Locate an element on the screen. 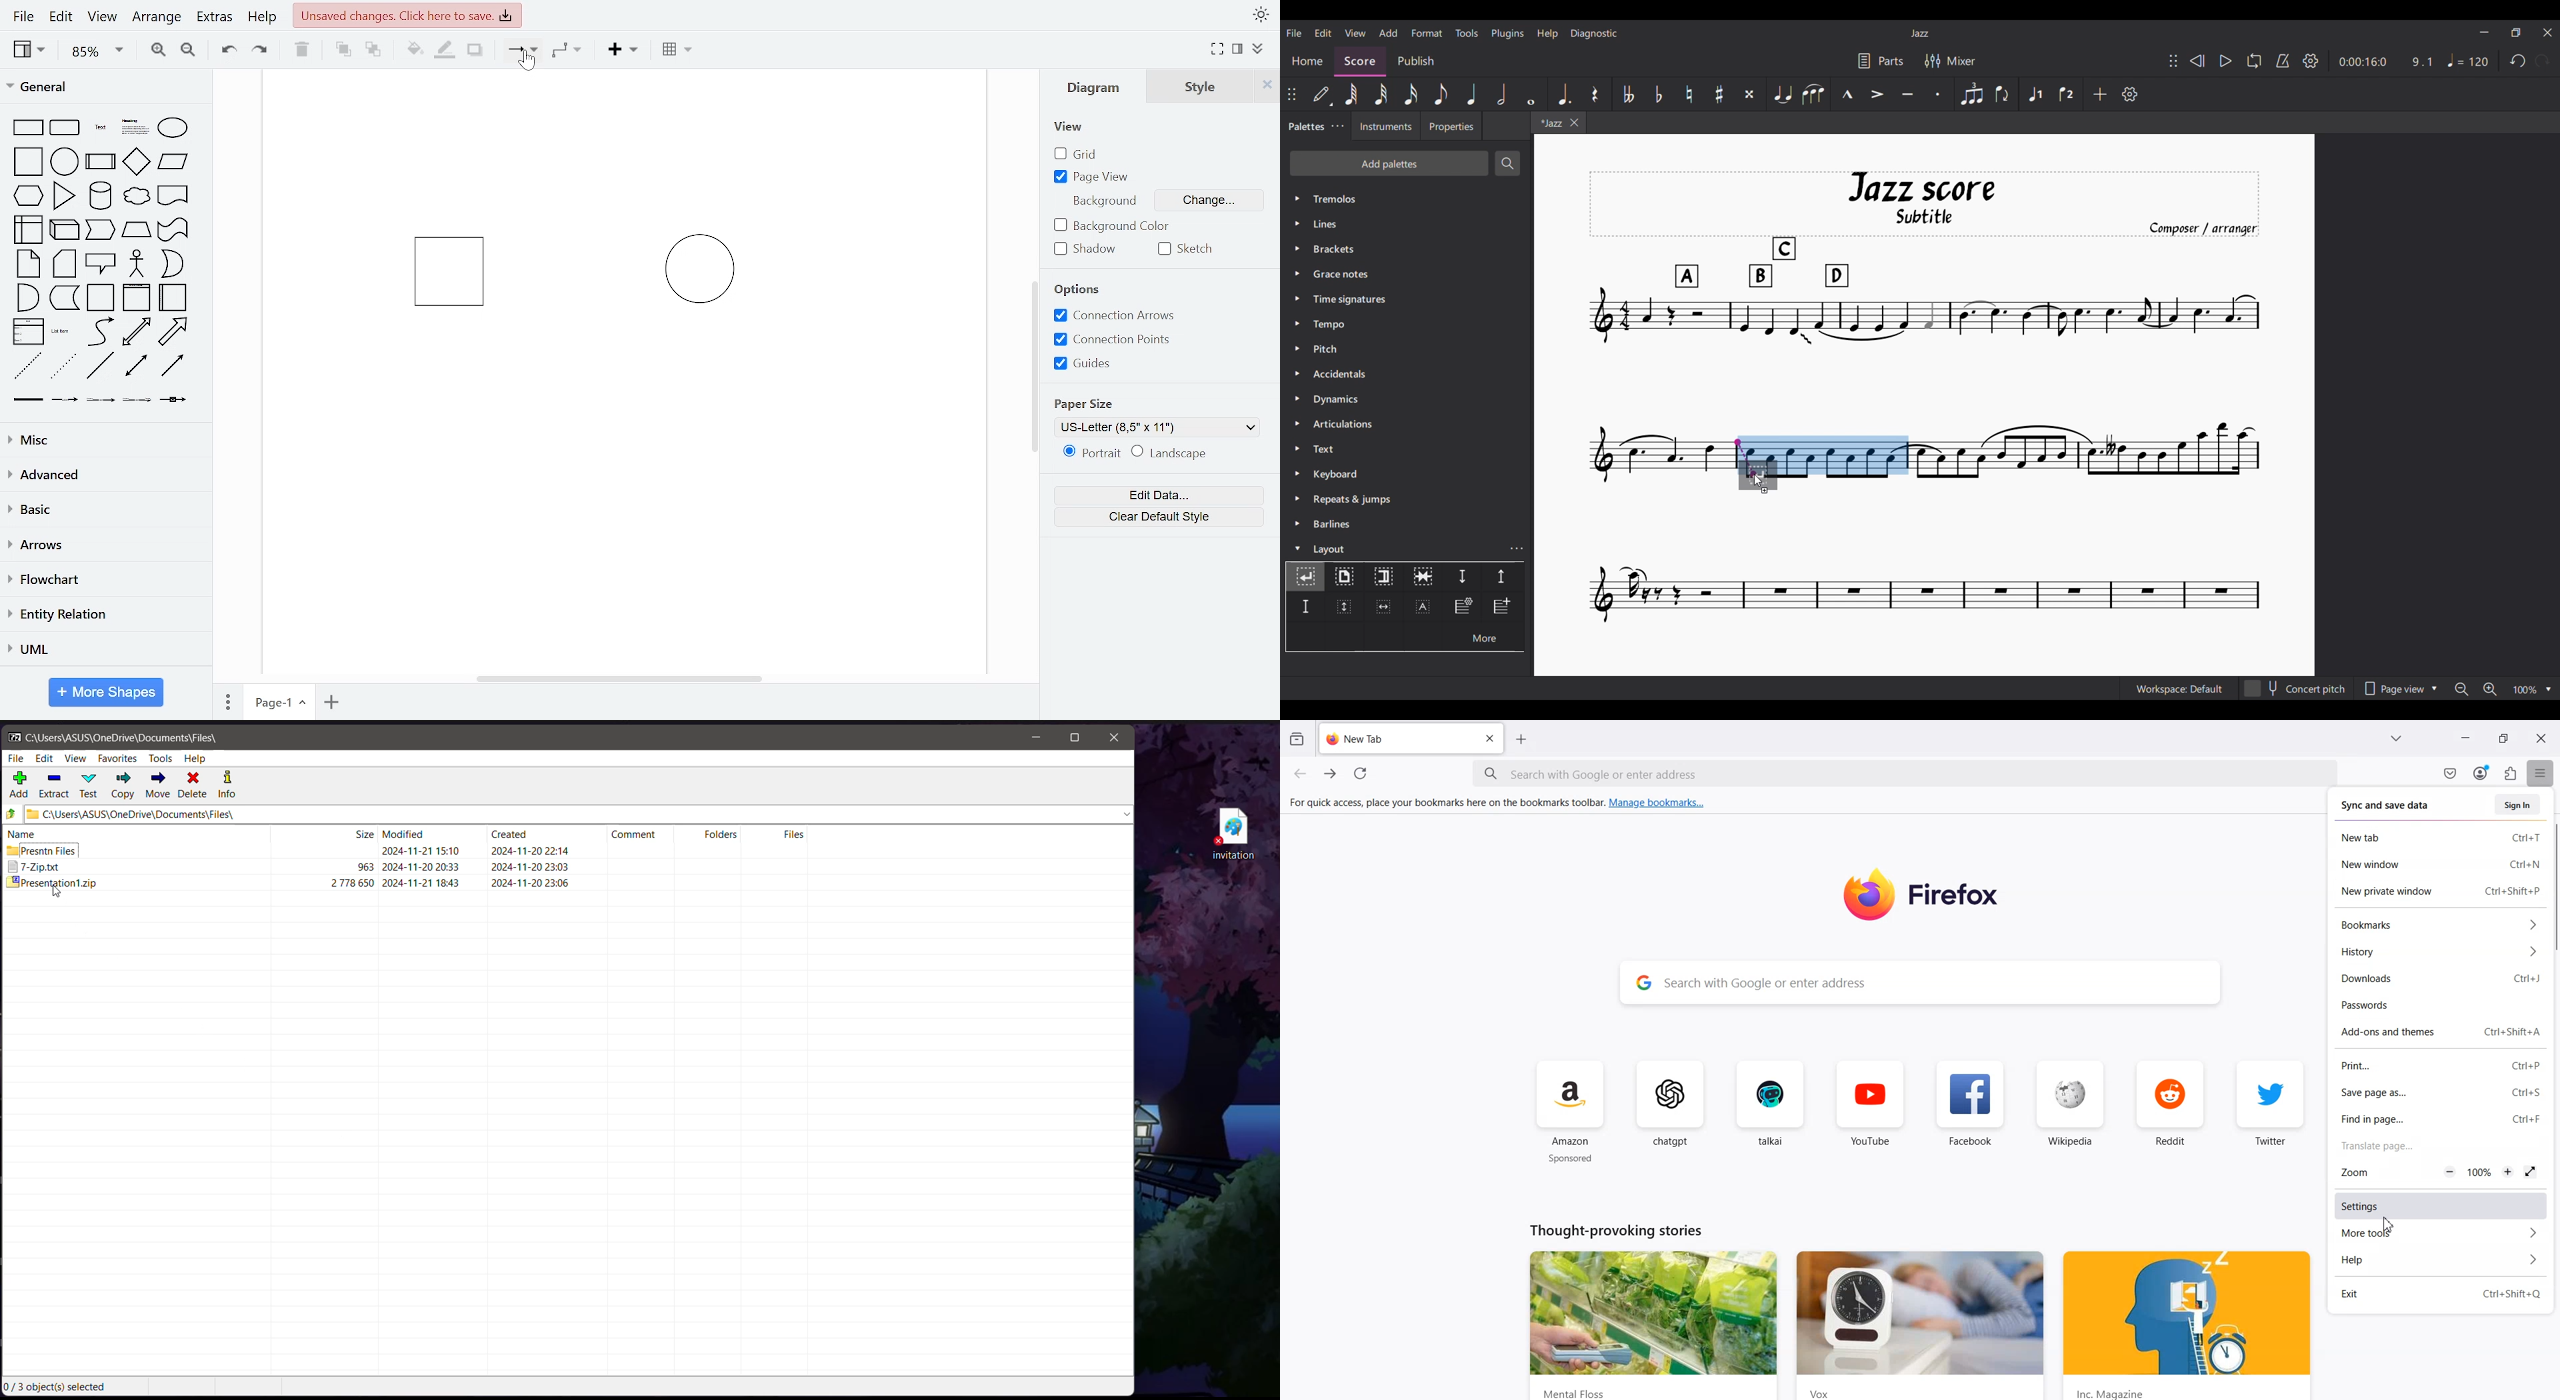 The width and height of the screenshot is (2576, 1400). add page is located at coordinates (332, 702).